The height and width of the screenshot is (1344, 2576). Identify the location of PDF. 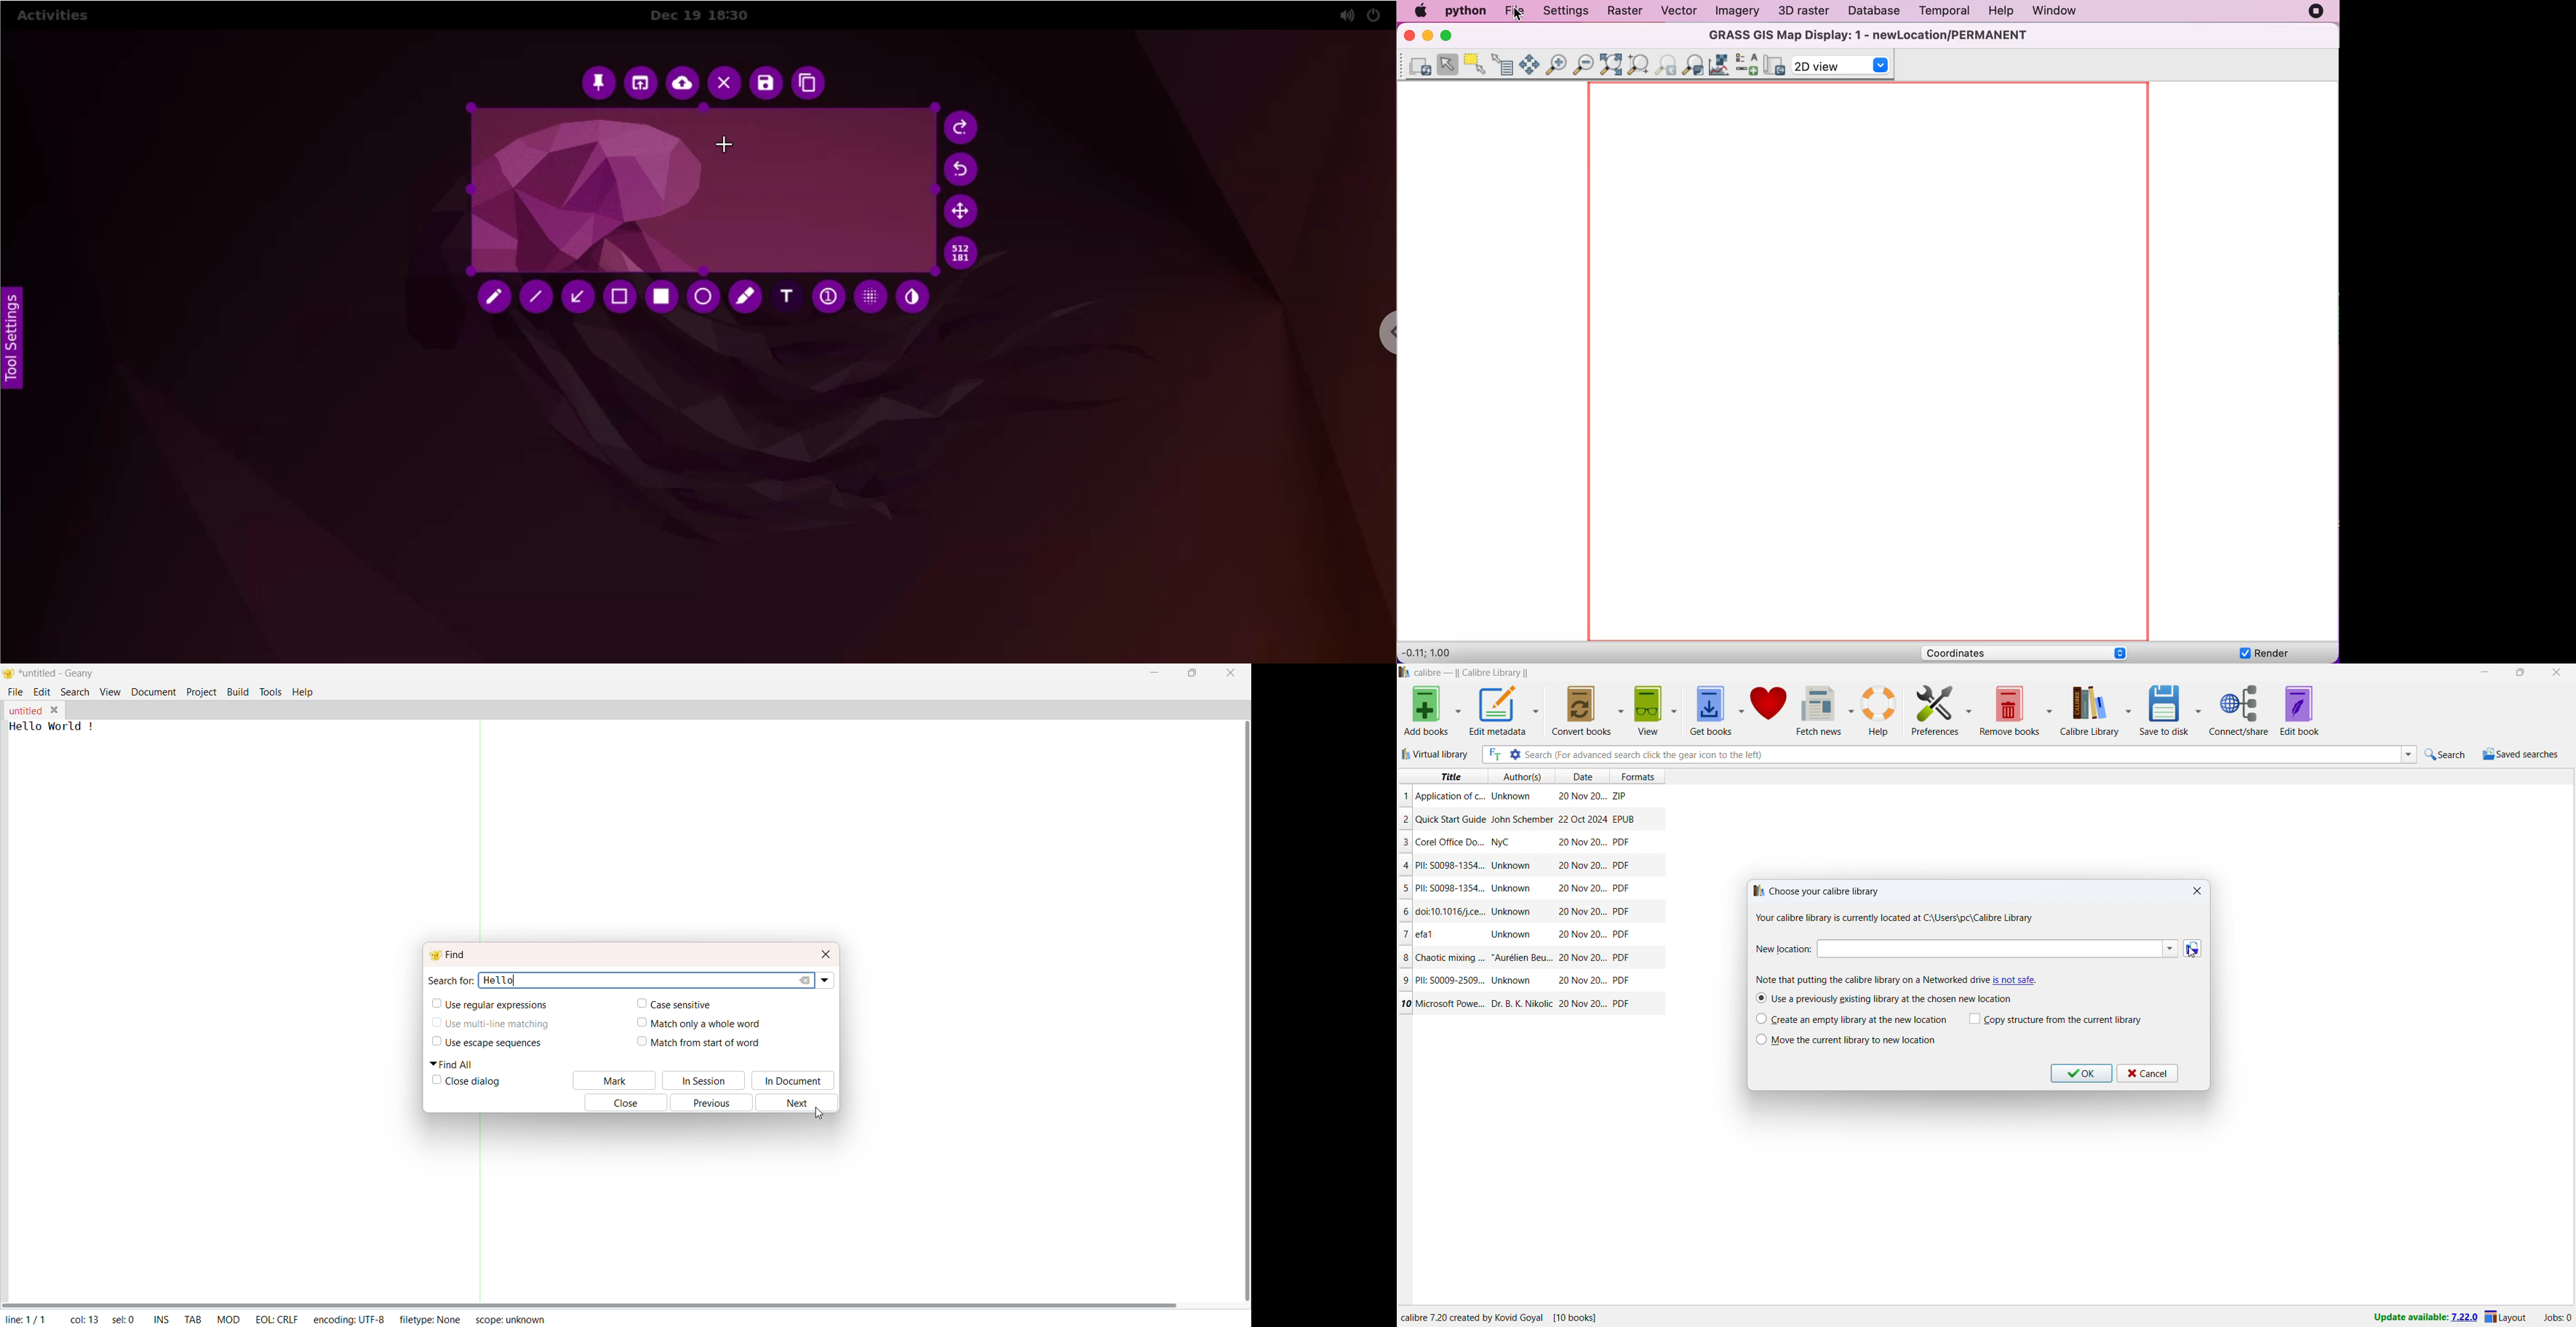
(1621, 981).